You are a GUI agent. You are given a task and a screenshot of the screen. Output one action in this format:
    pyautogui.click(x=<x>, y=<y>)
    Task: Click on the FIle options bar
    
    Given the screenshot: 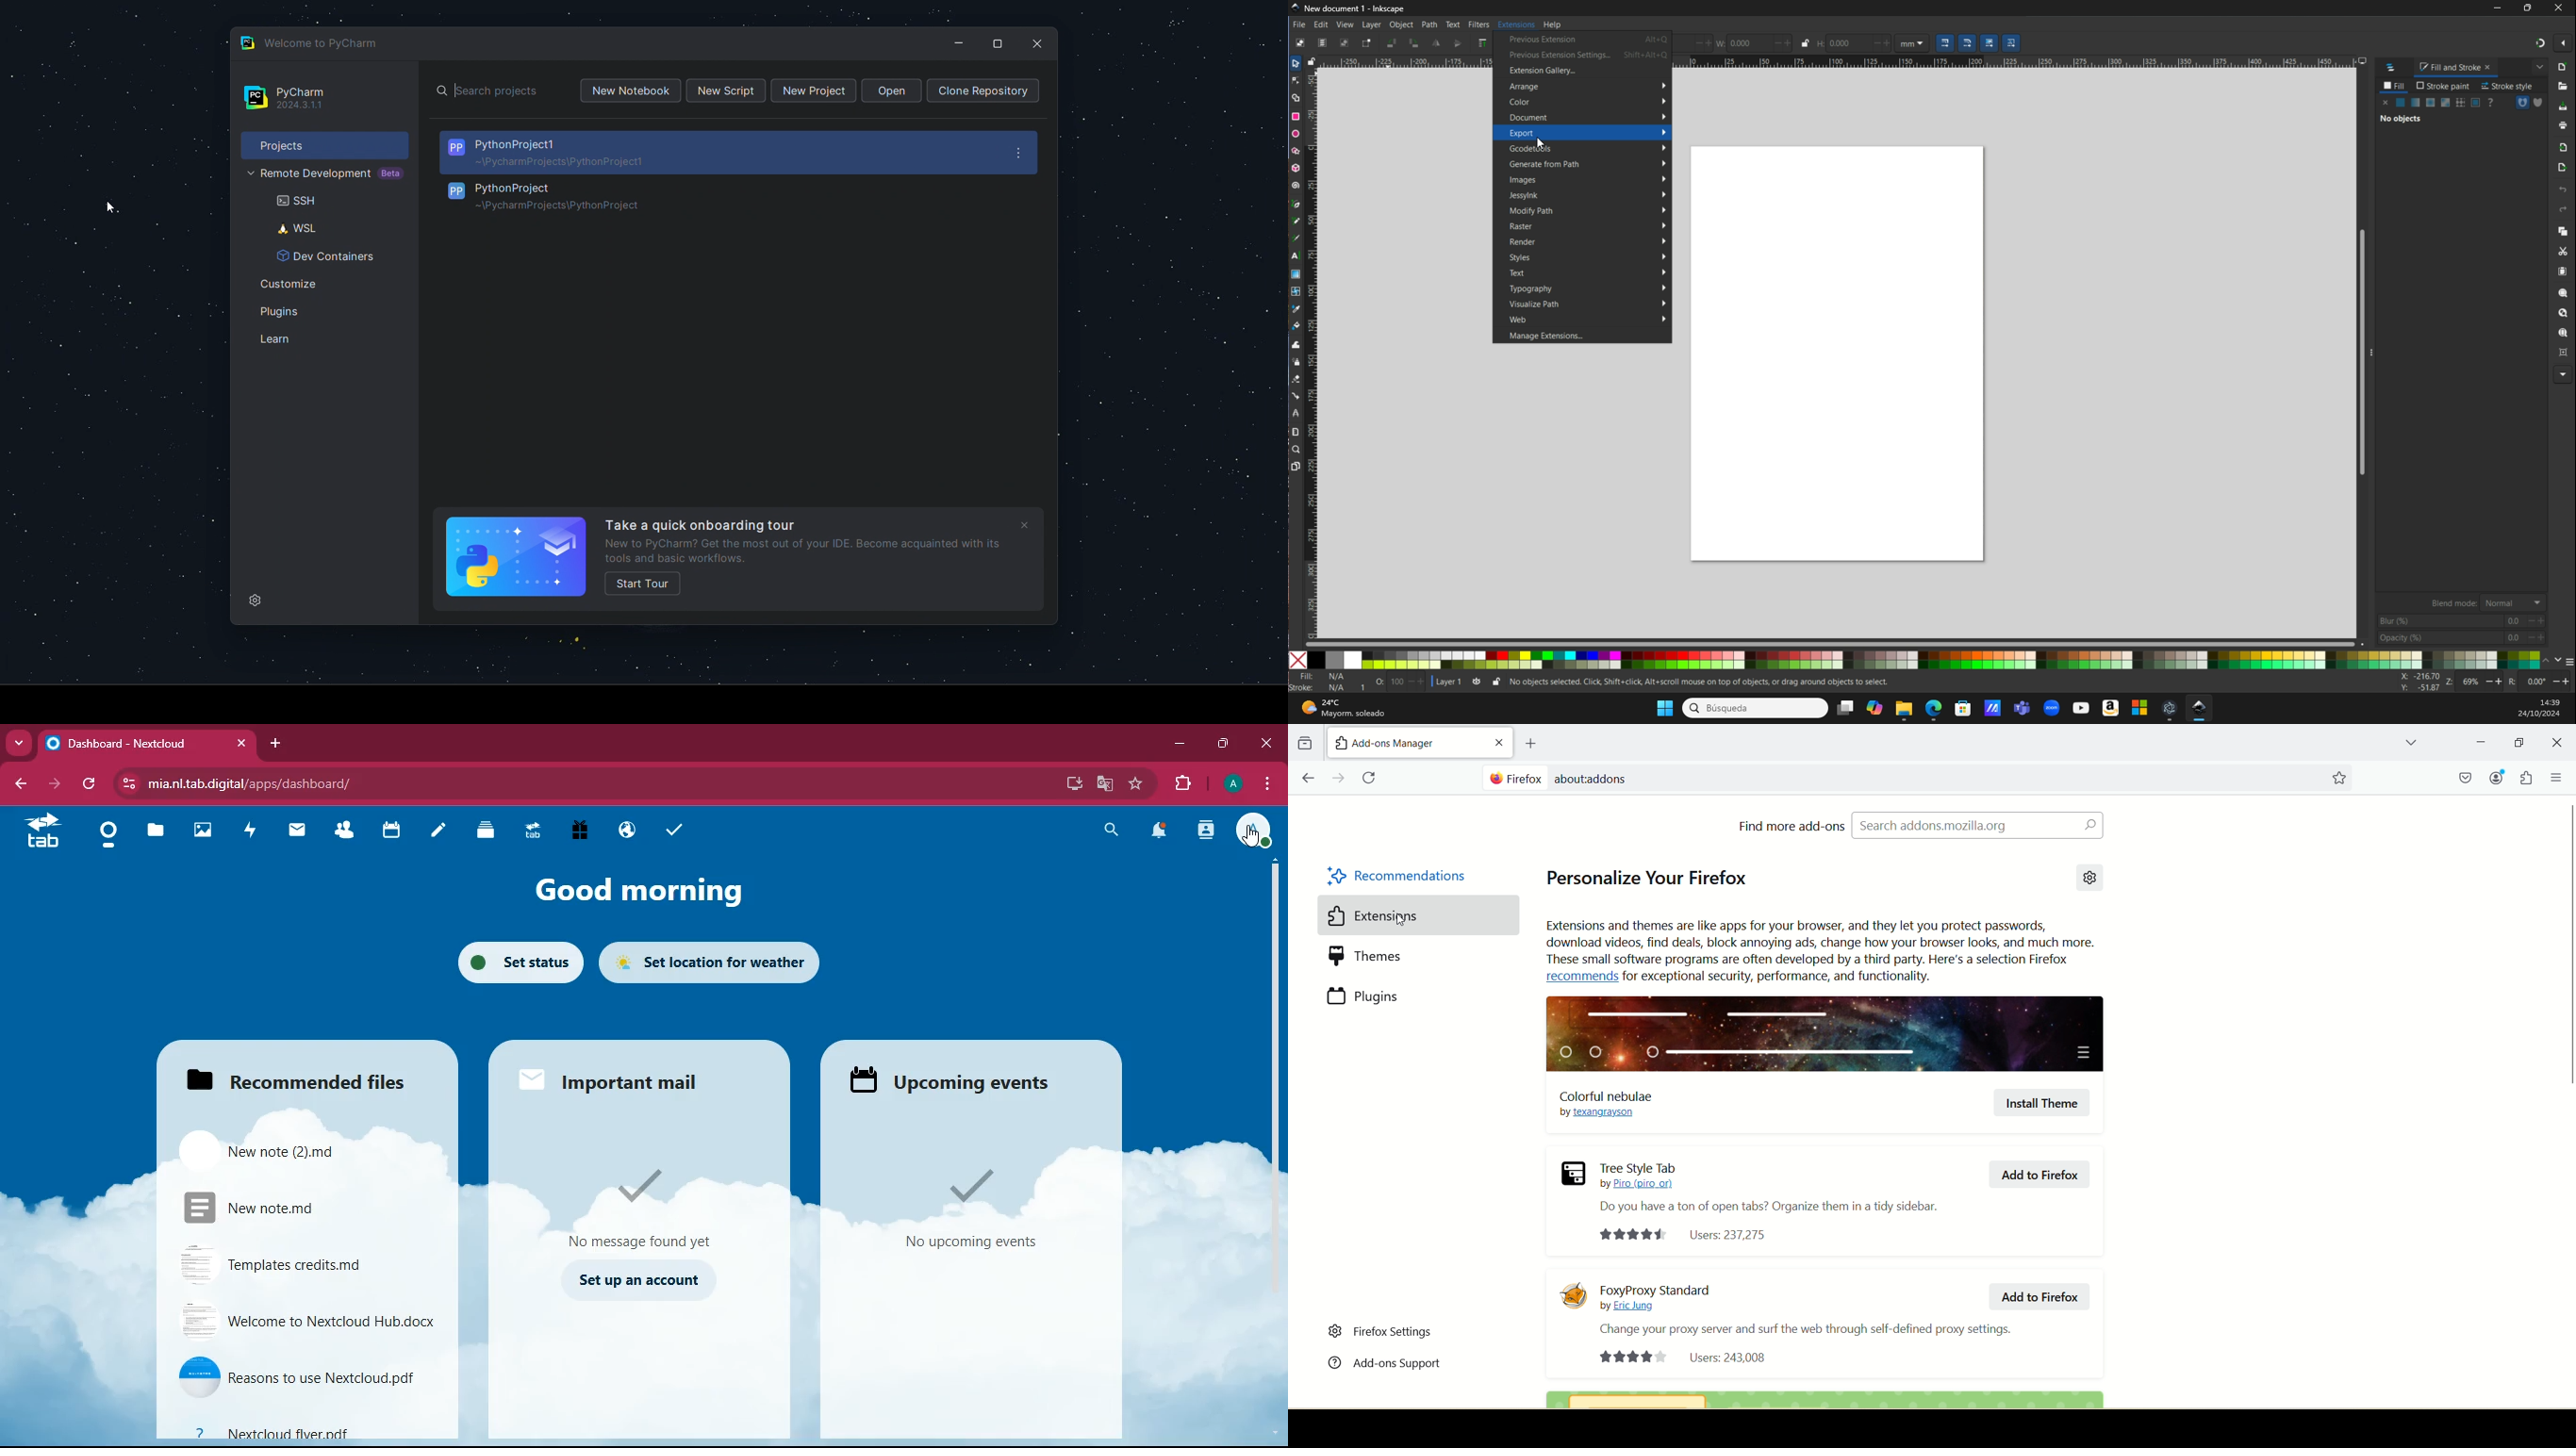 What is the action you would take?
    pyautogui.click(x=2562, y=220)
    